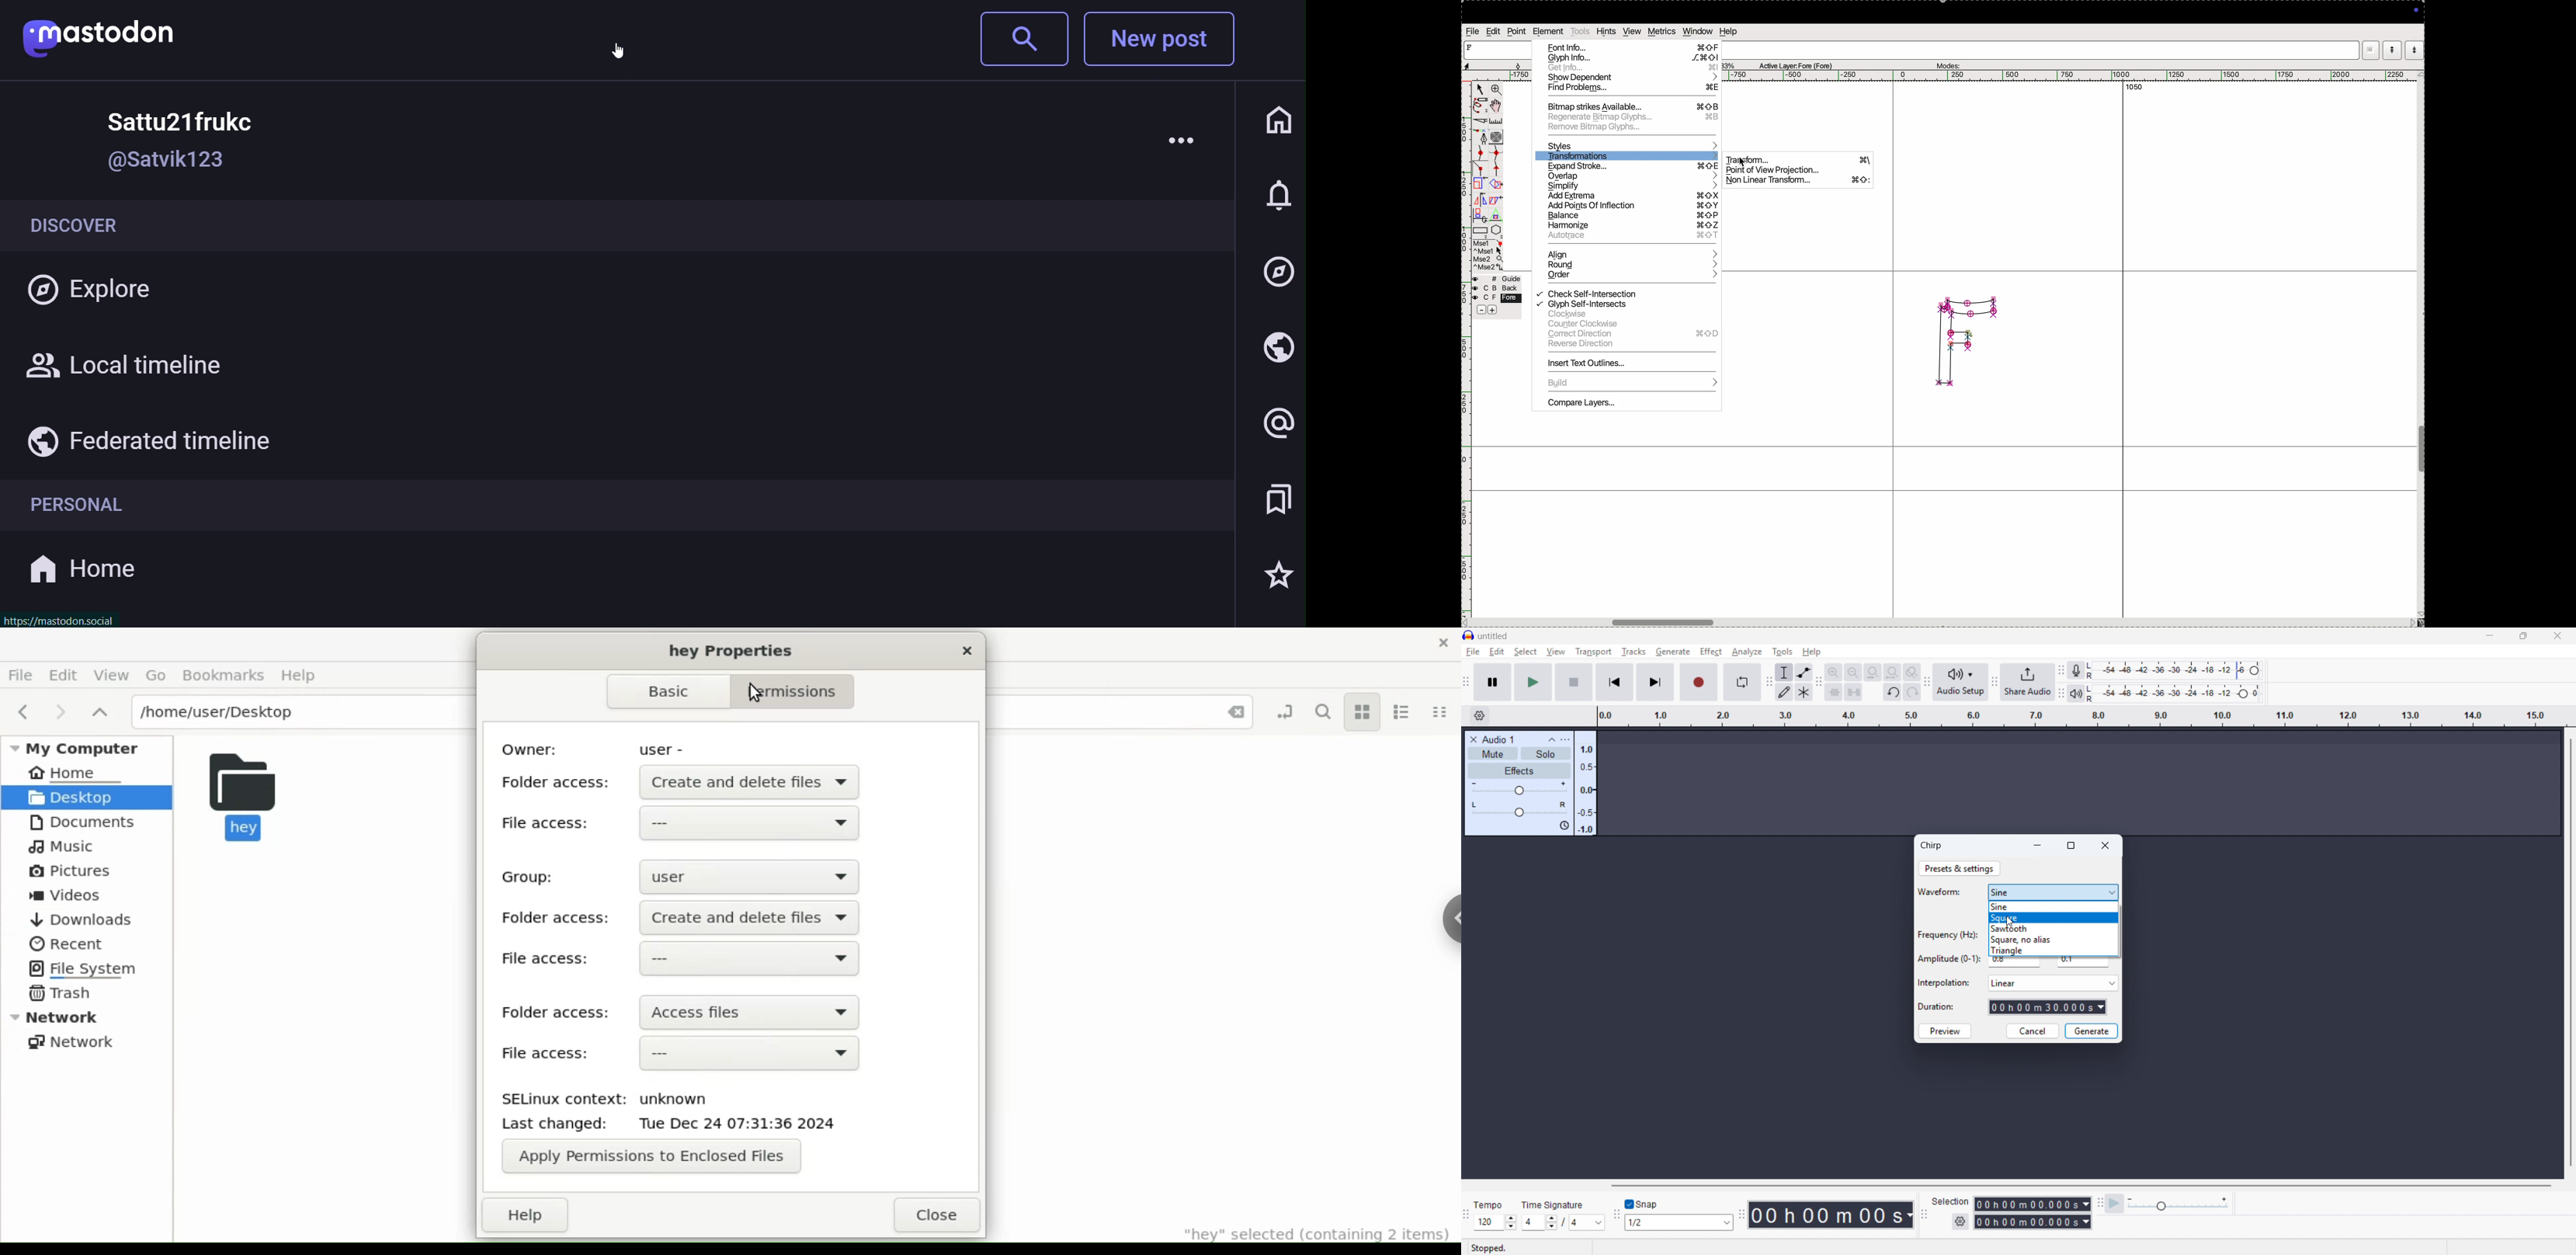 The height and width of the screenshot is (1260, 2576). I want to click on Tools toolbar , so click(1768, 683).